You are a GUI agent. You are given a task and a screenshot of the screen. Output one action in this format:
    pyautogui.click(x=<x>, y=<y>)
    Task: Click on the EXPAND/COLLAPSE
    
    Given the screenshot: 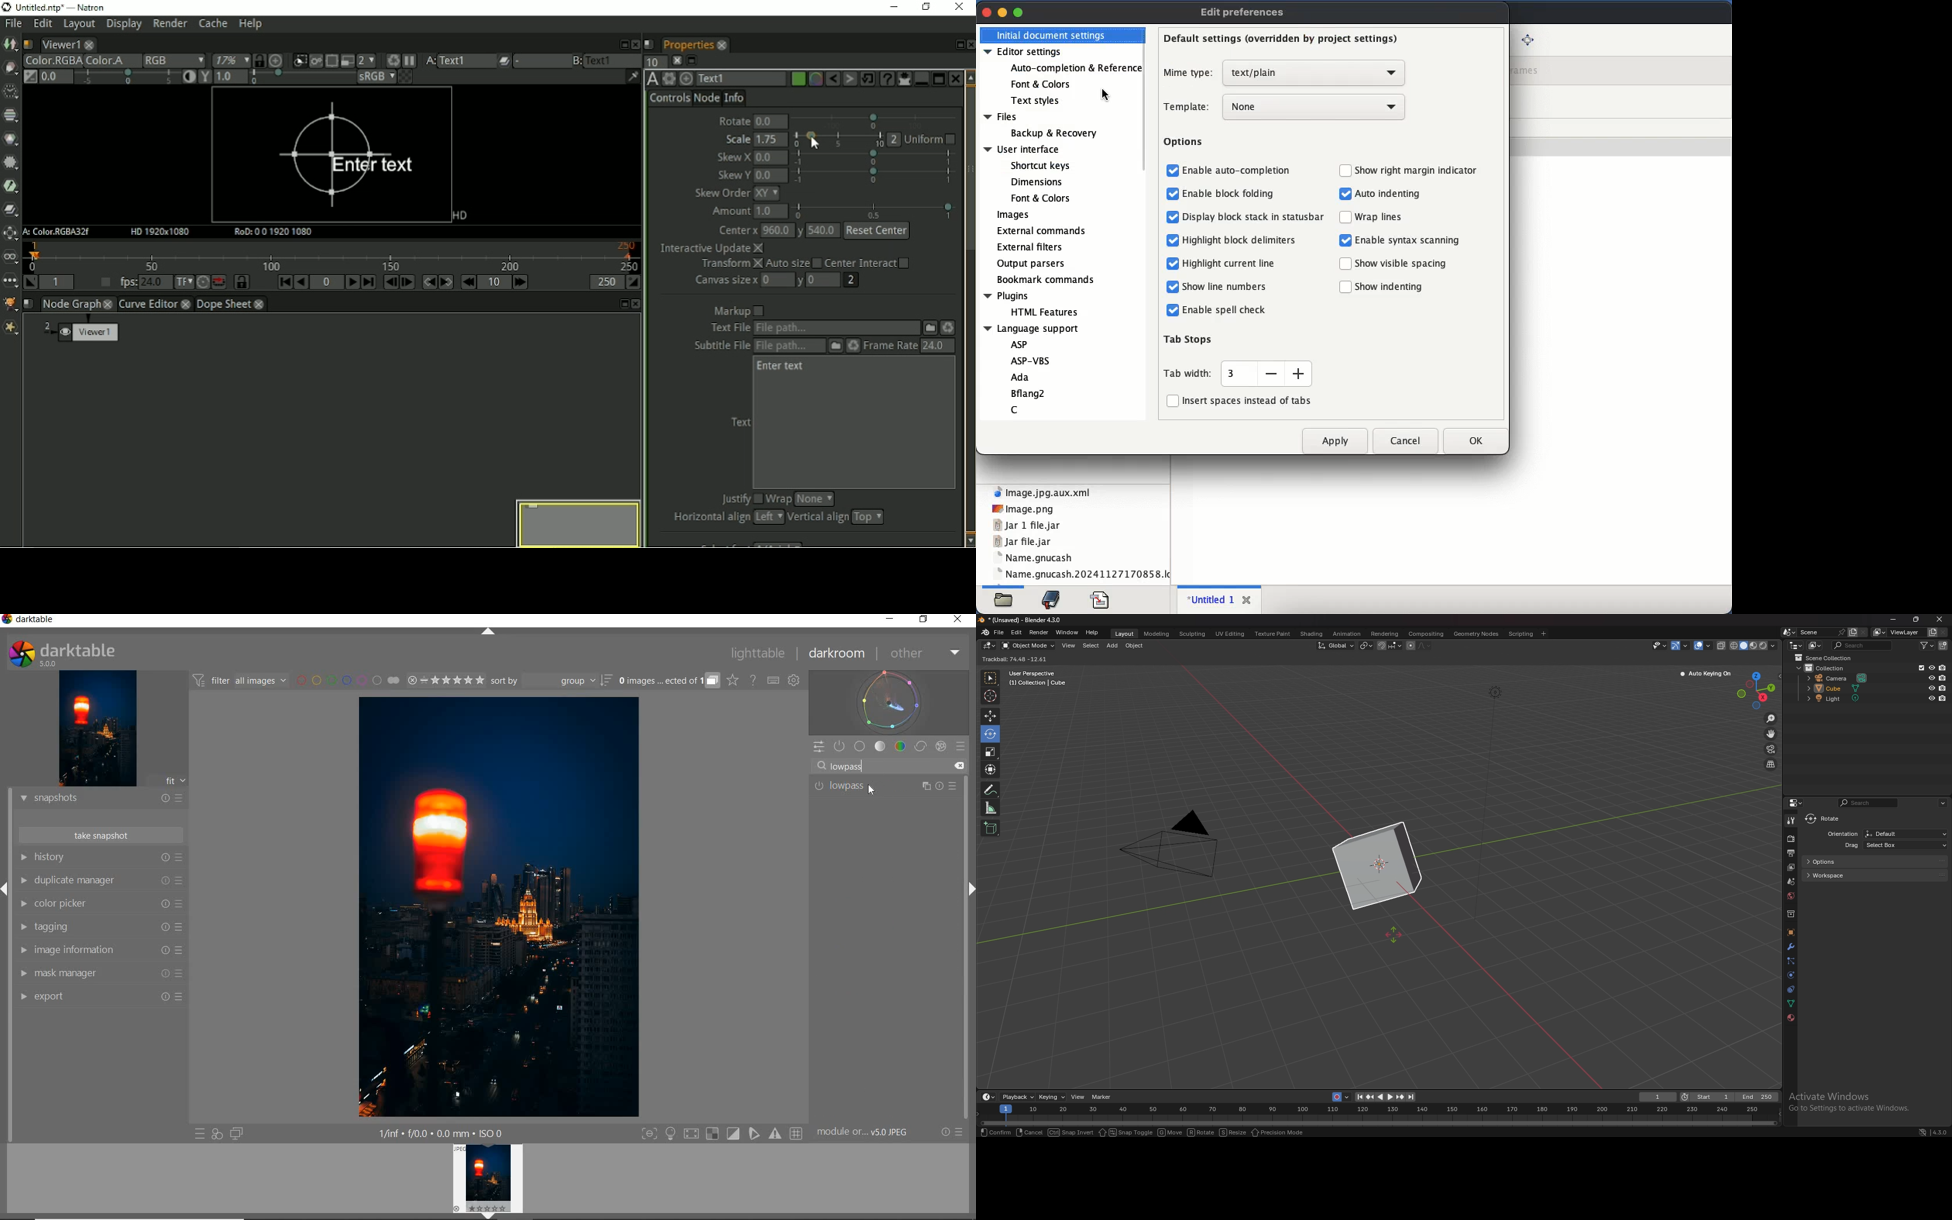 What is the action you would take?
    pyautogui.click(x=489, y=633)
    